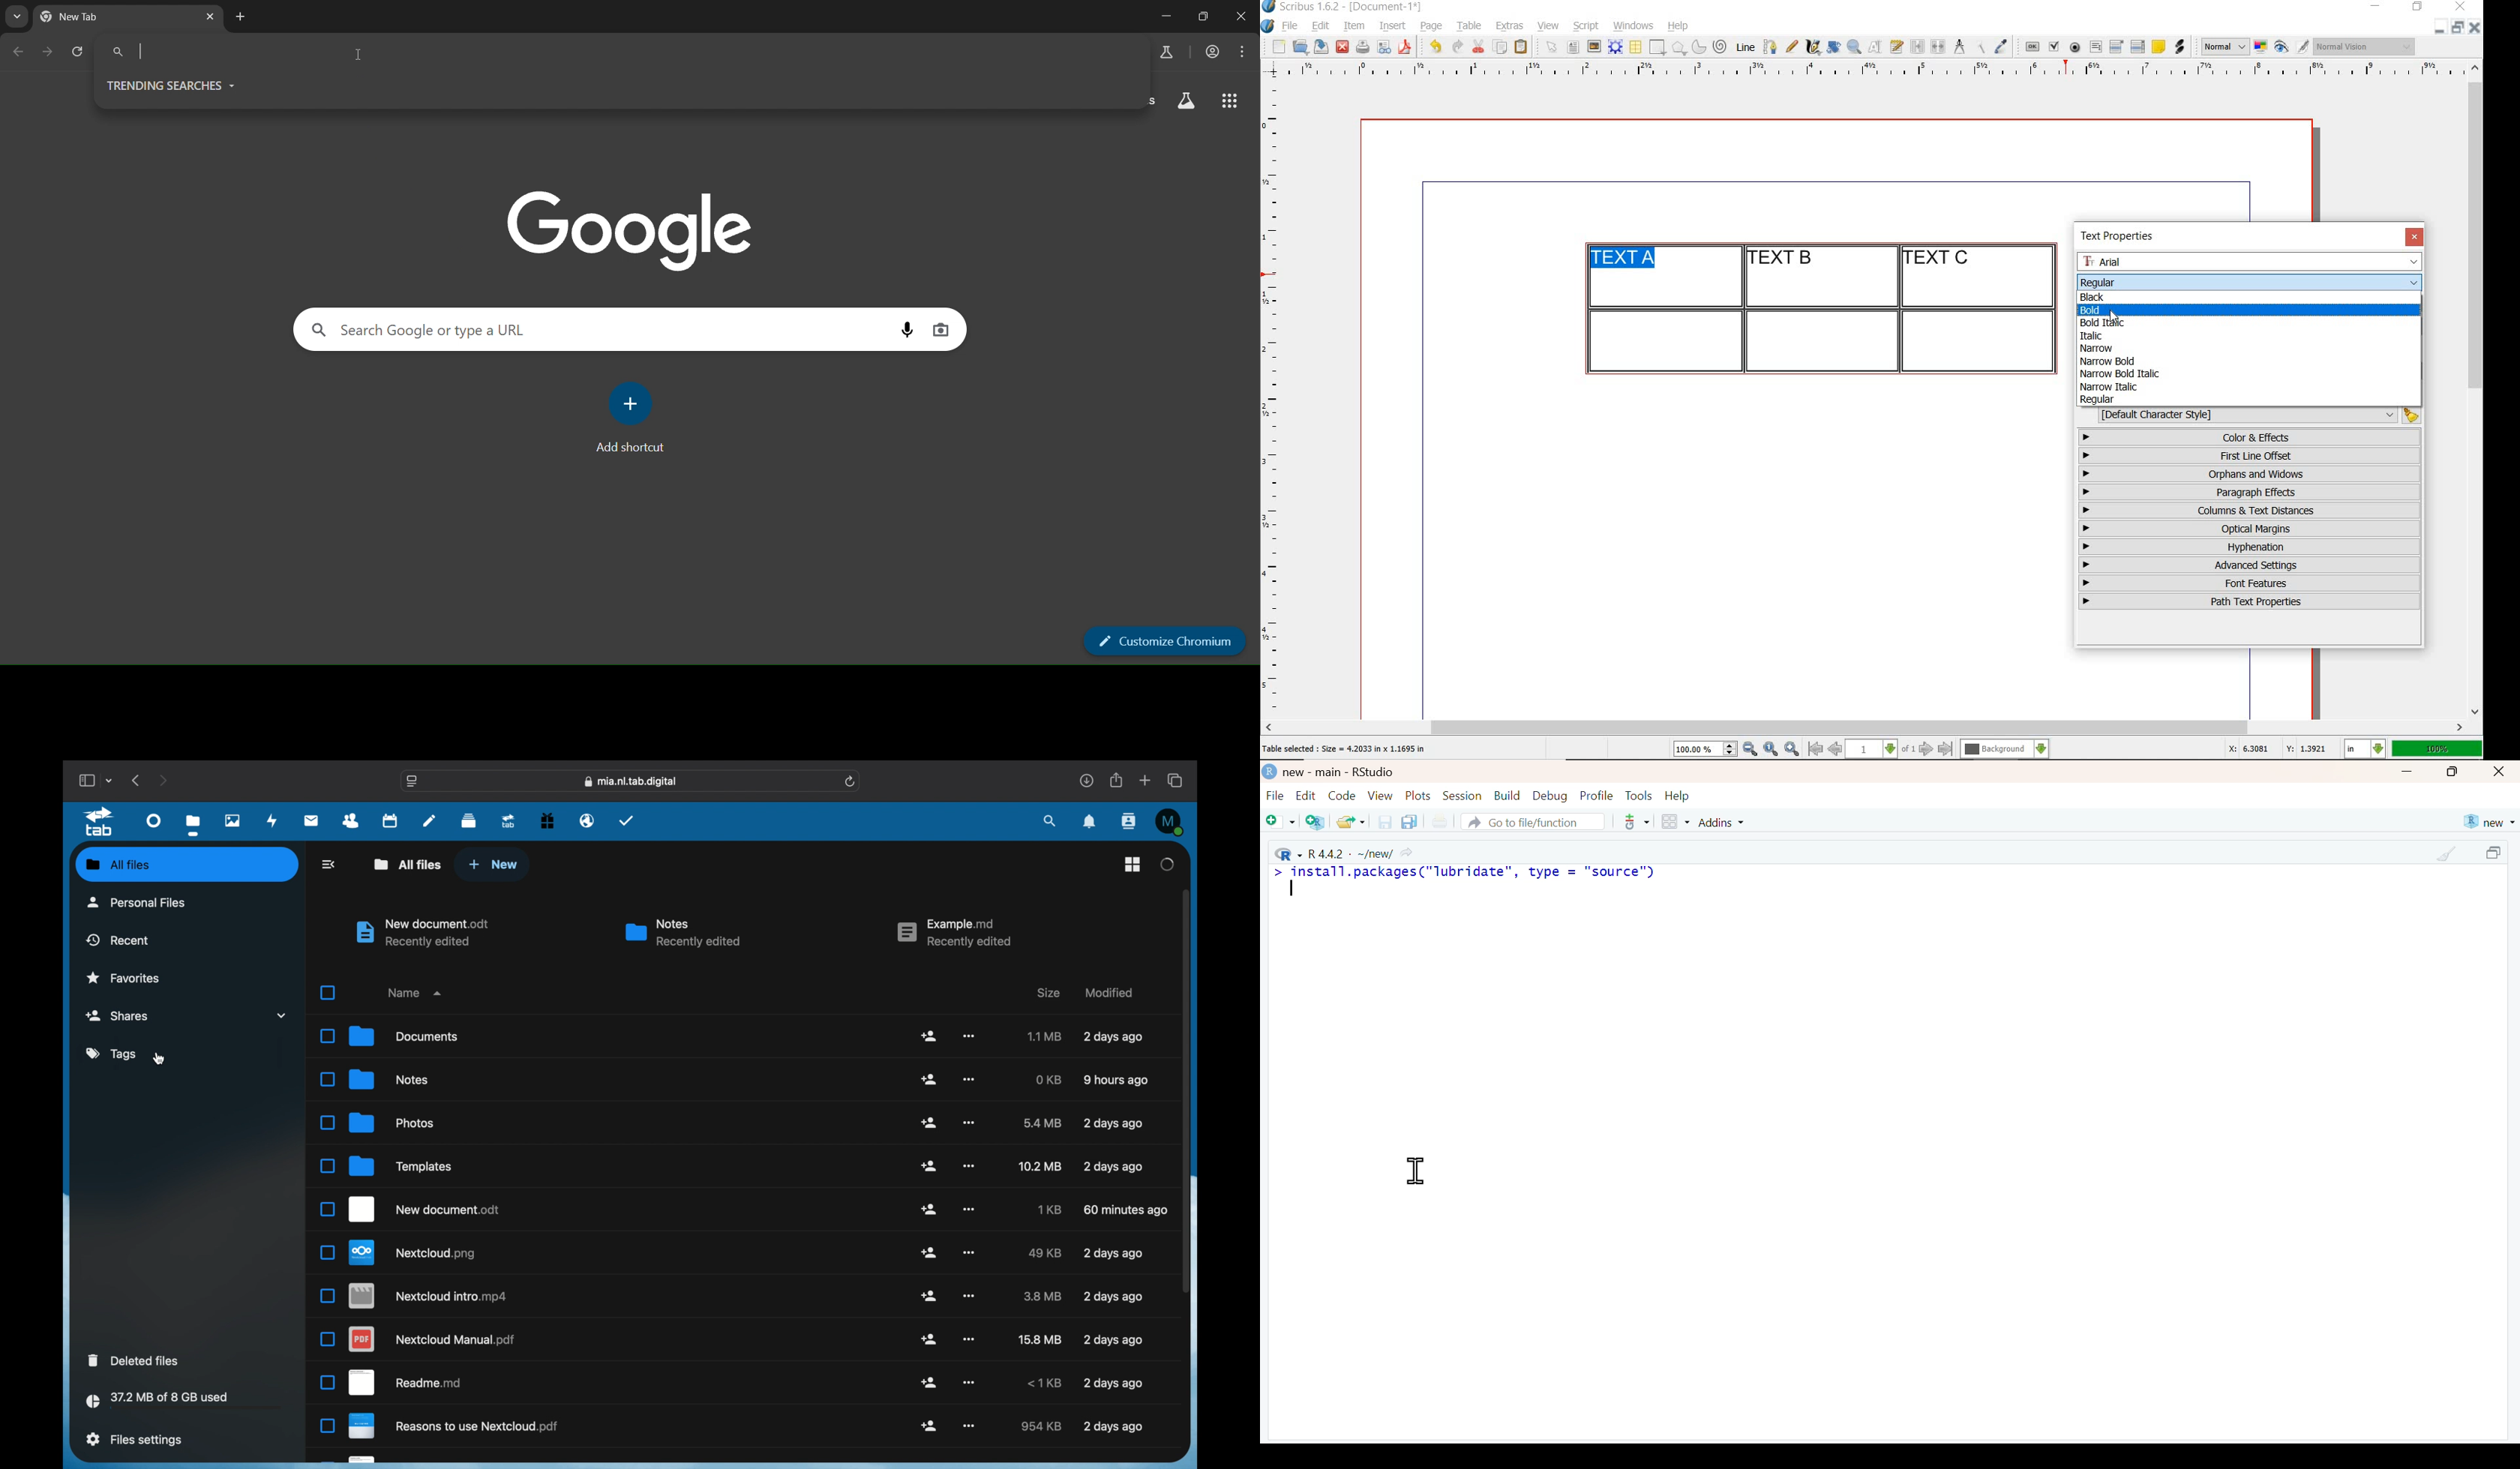 The height and width of the screenshot is (1484, 2520). I want to click on loading, so click(1166, 864).